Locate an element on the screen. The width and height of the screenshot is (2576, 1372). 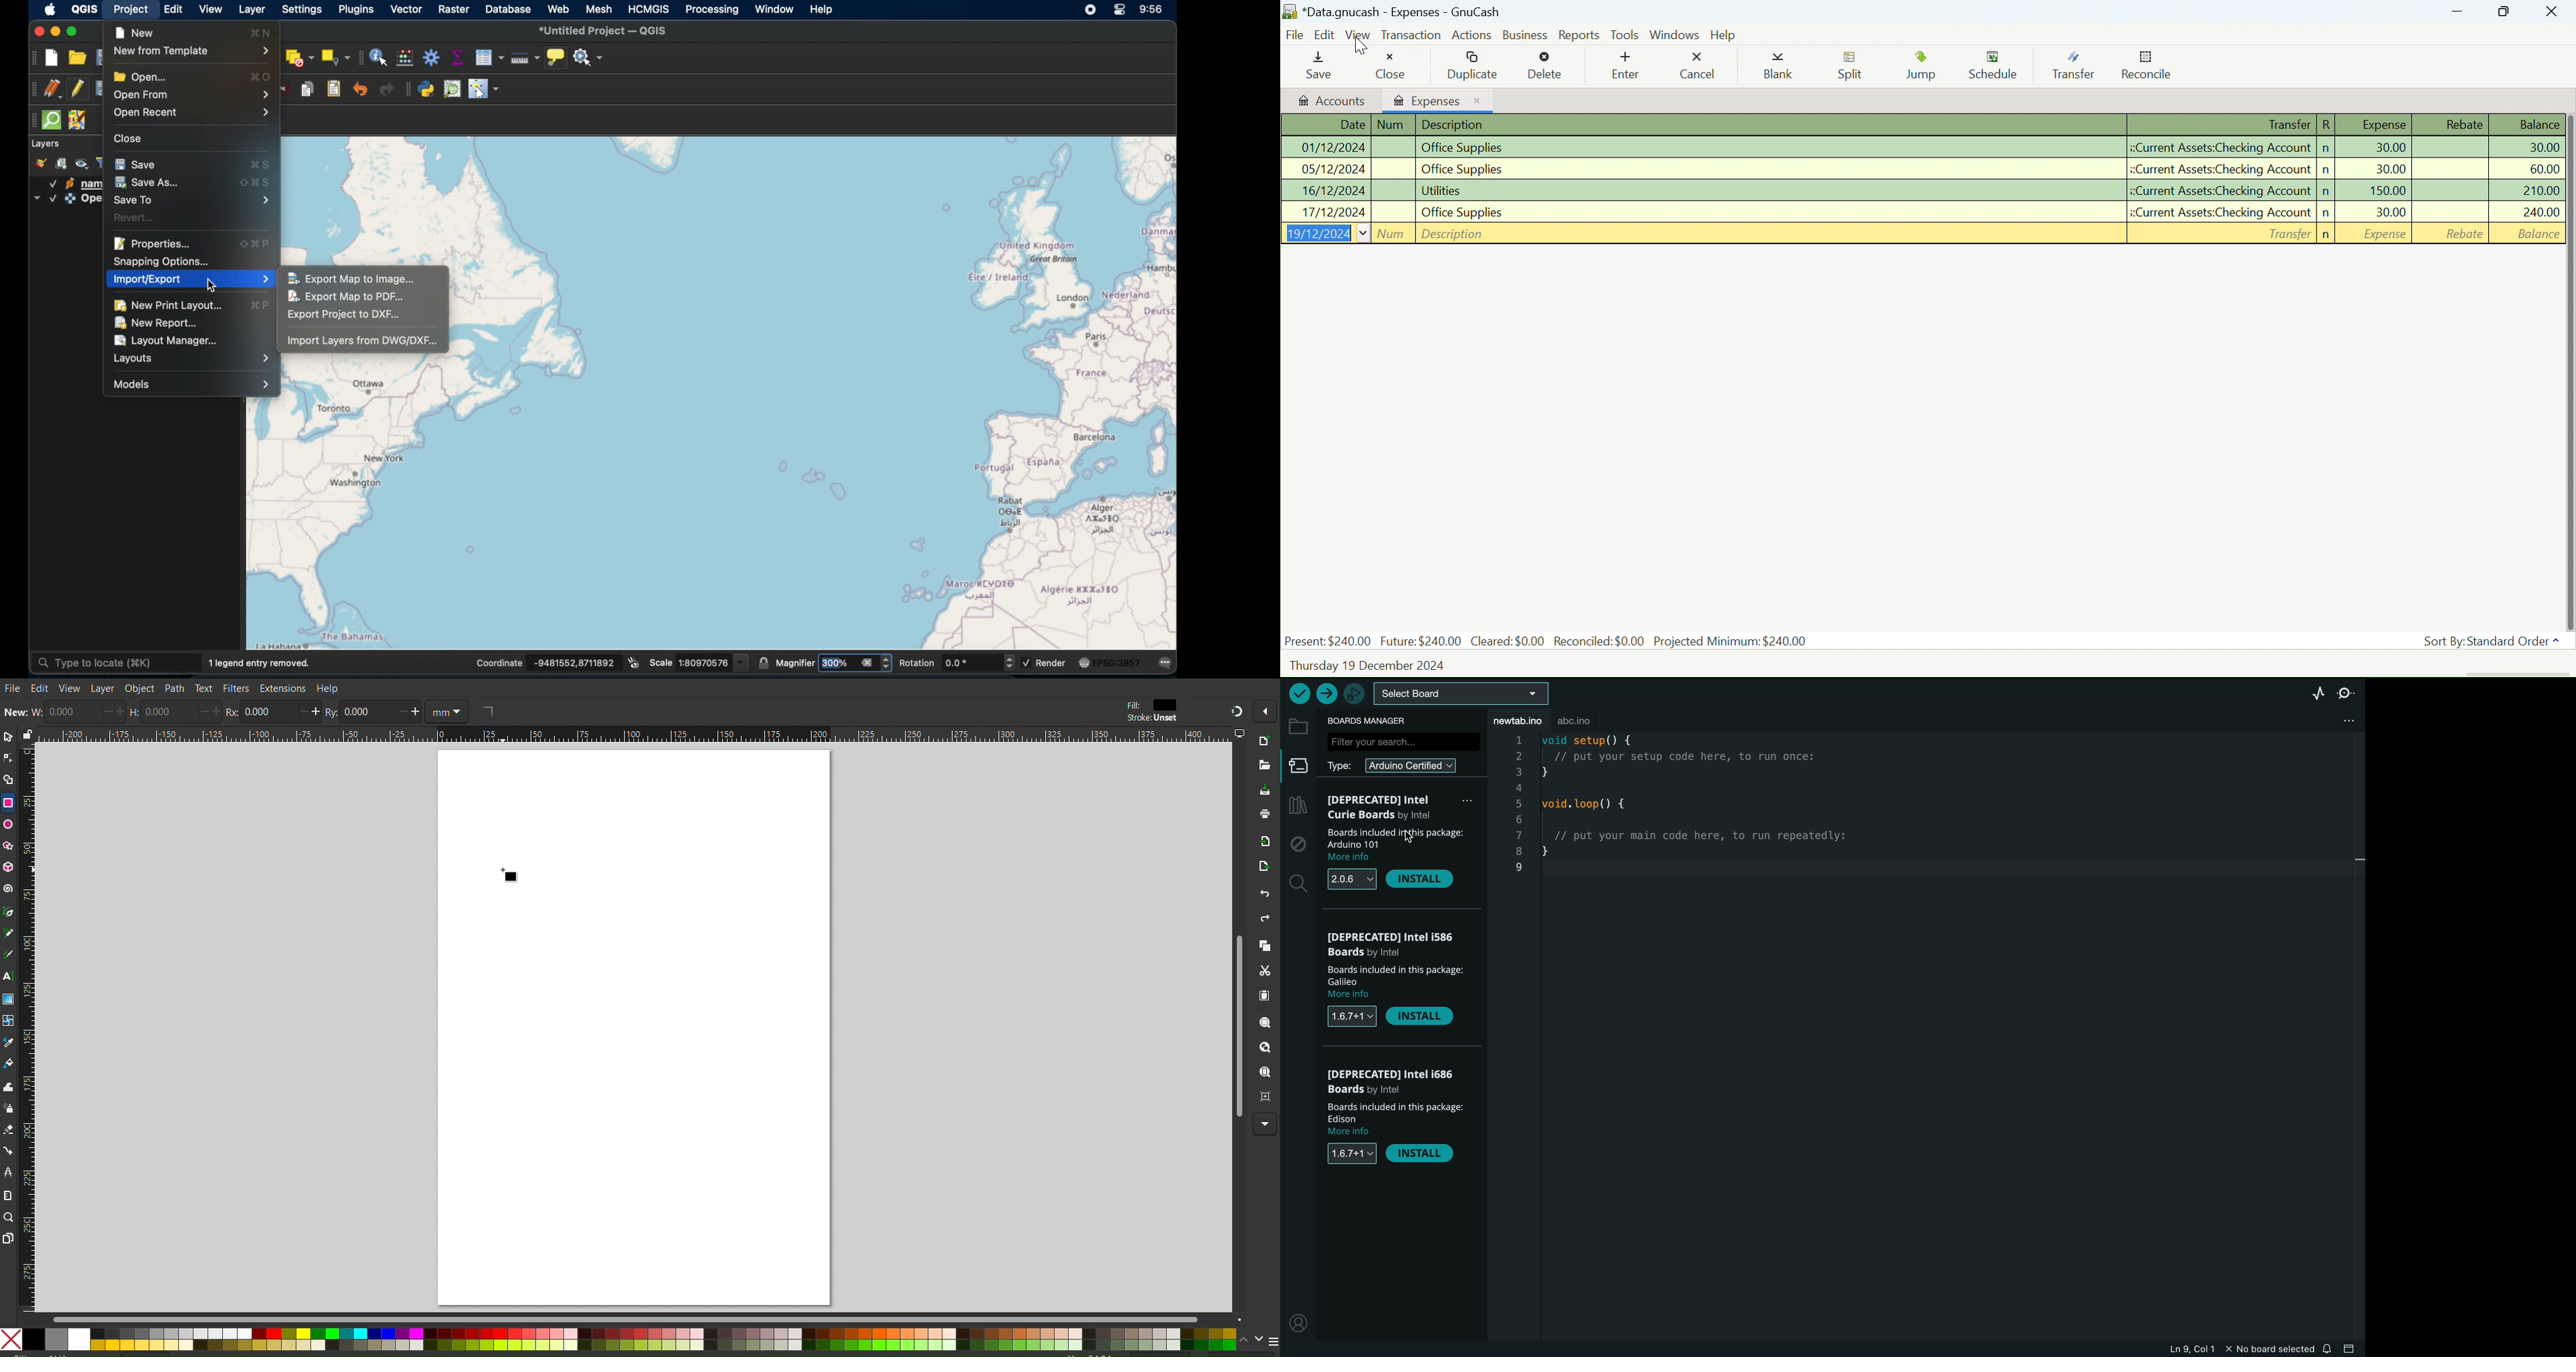
Enter is located at coordinates (1624, 68).